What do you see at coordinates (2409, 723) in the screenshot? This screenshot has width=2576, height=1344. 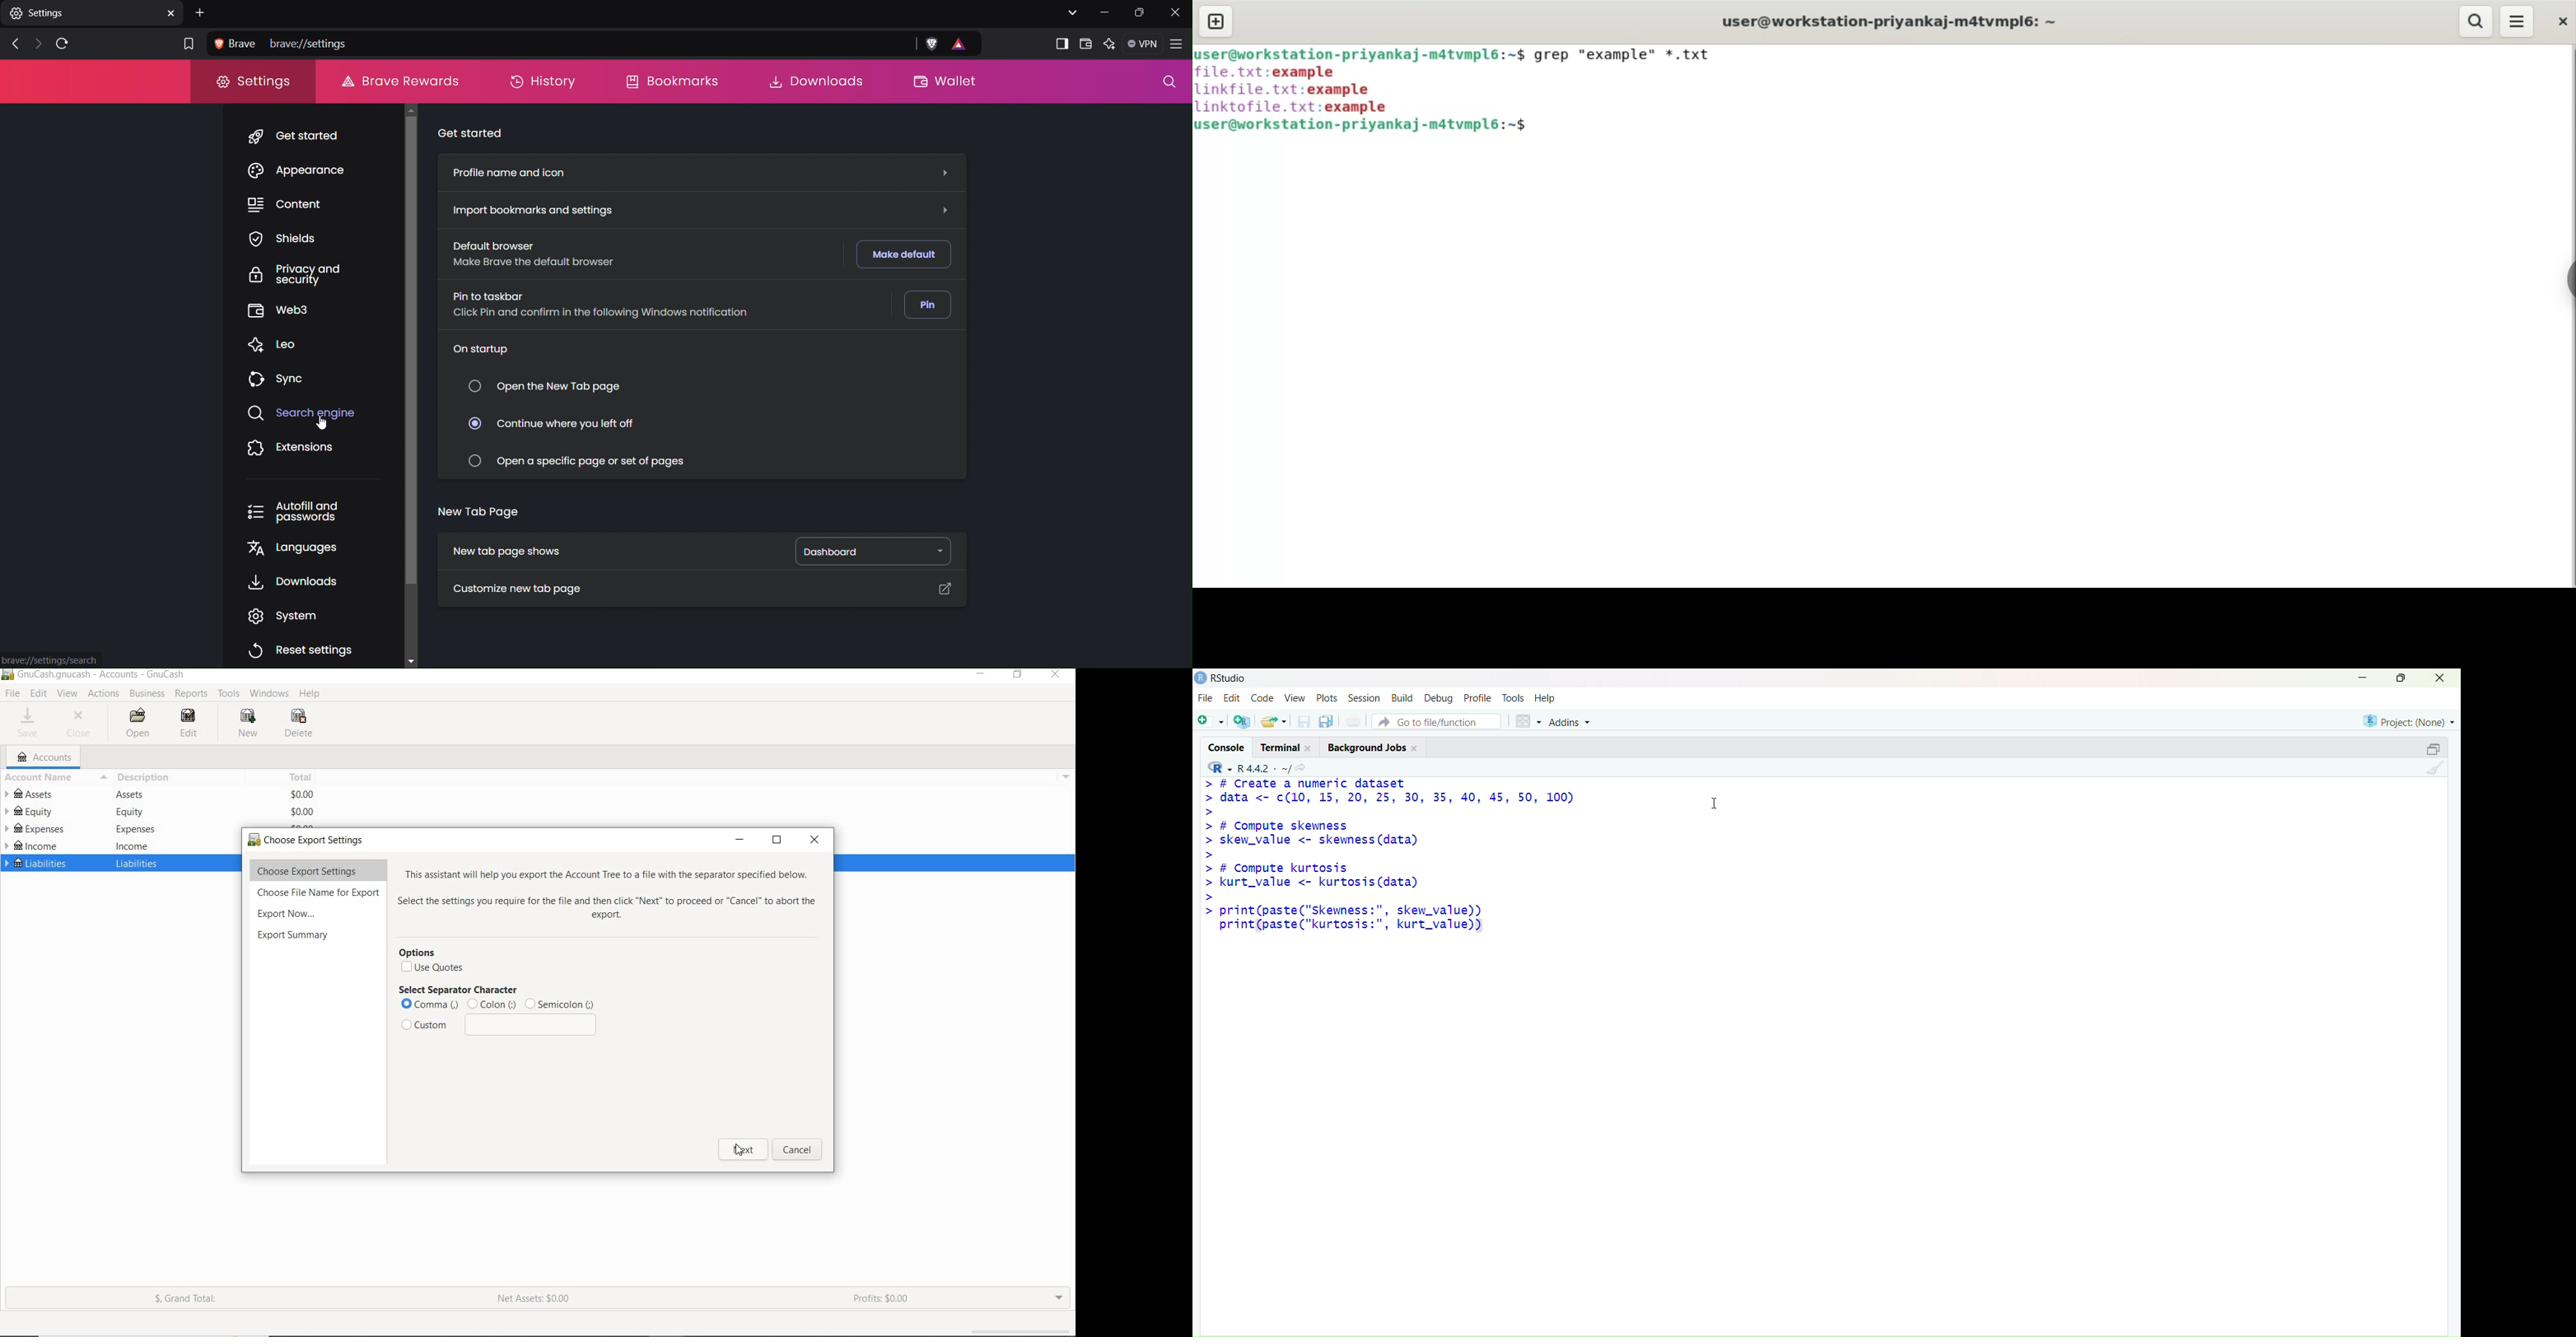 I see `Project (None)` at bounding box center [2409, 723].